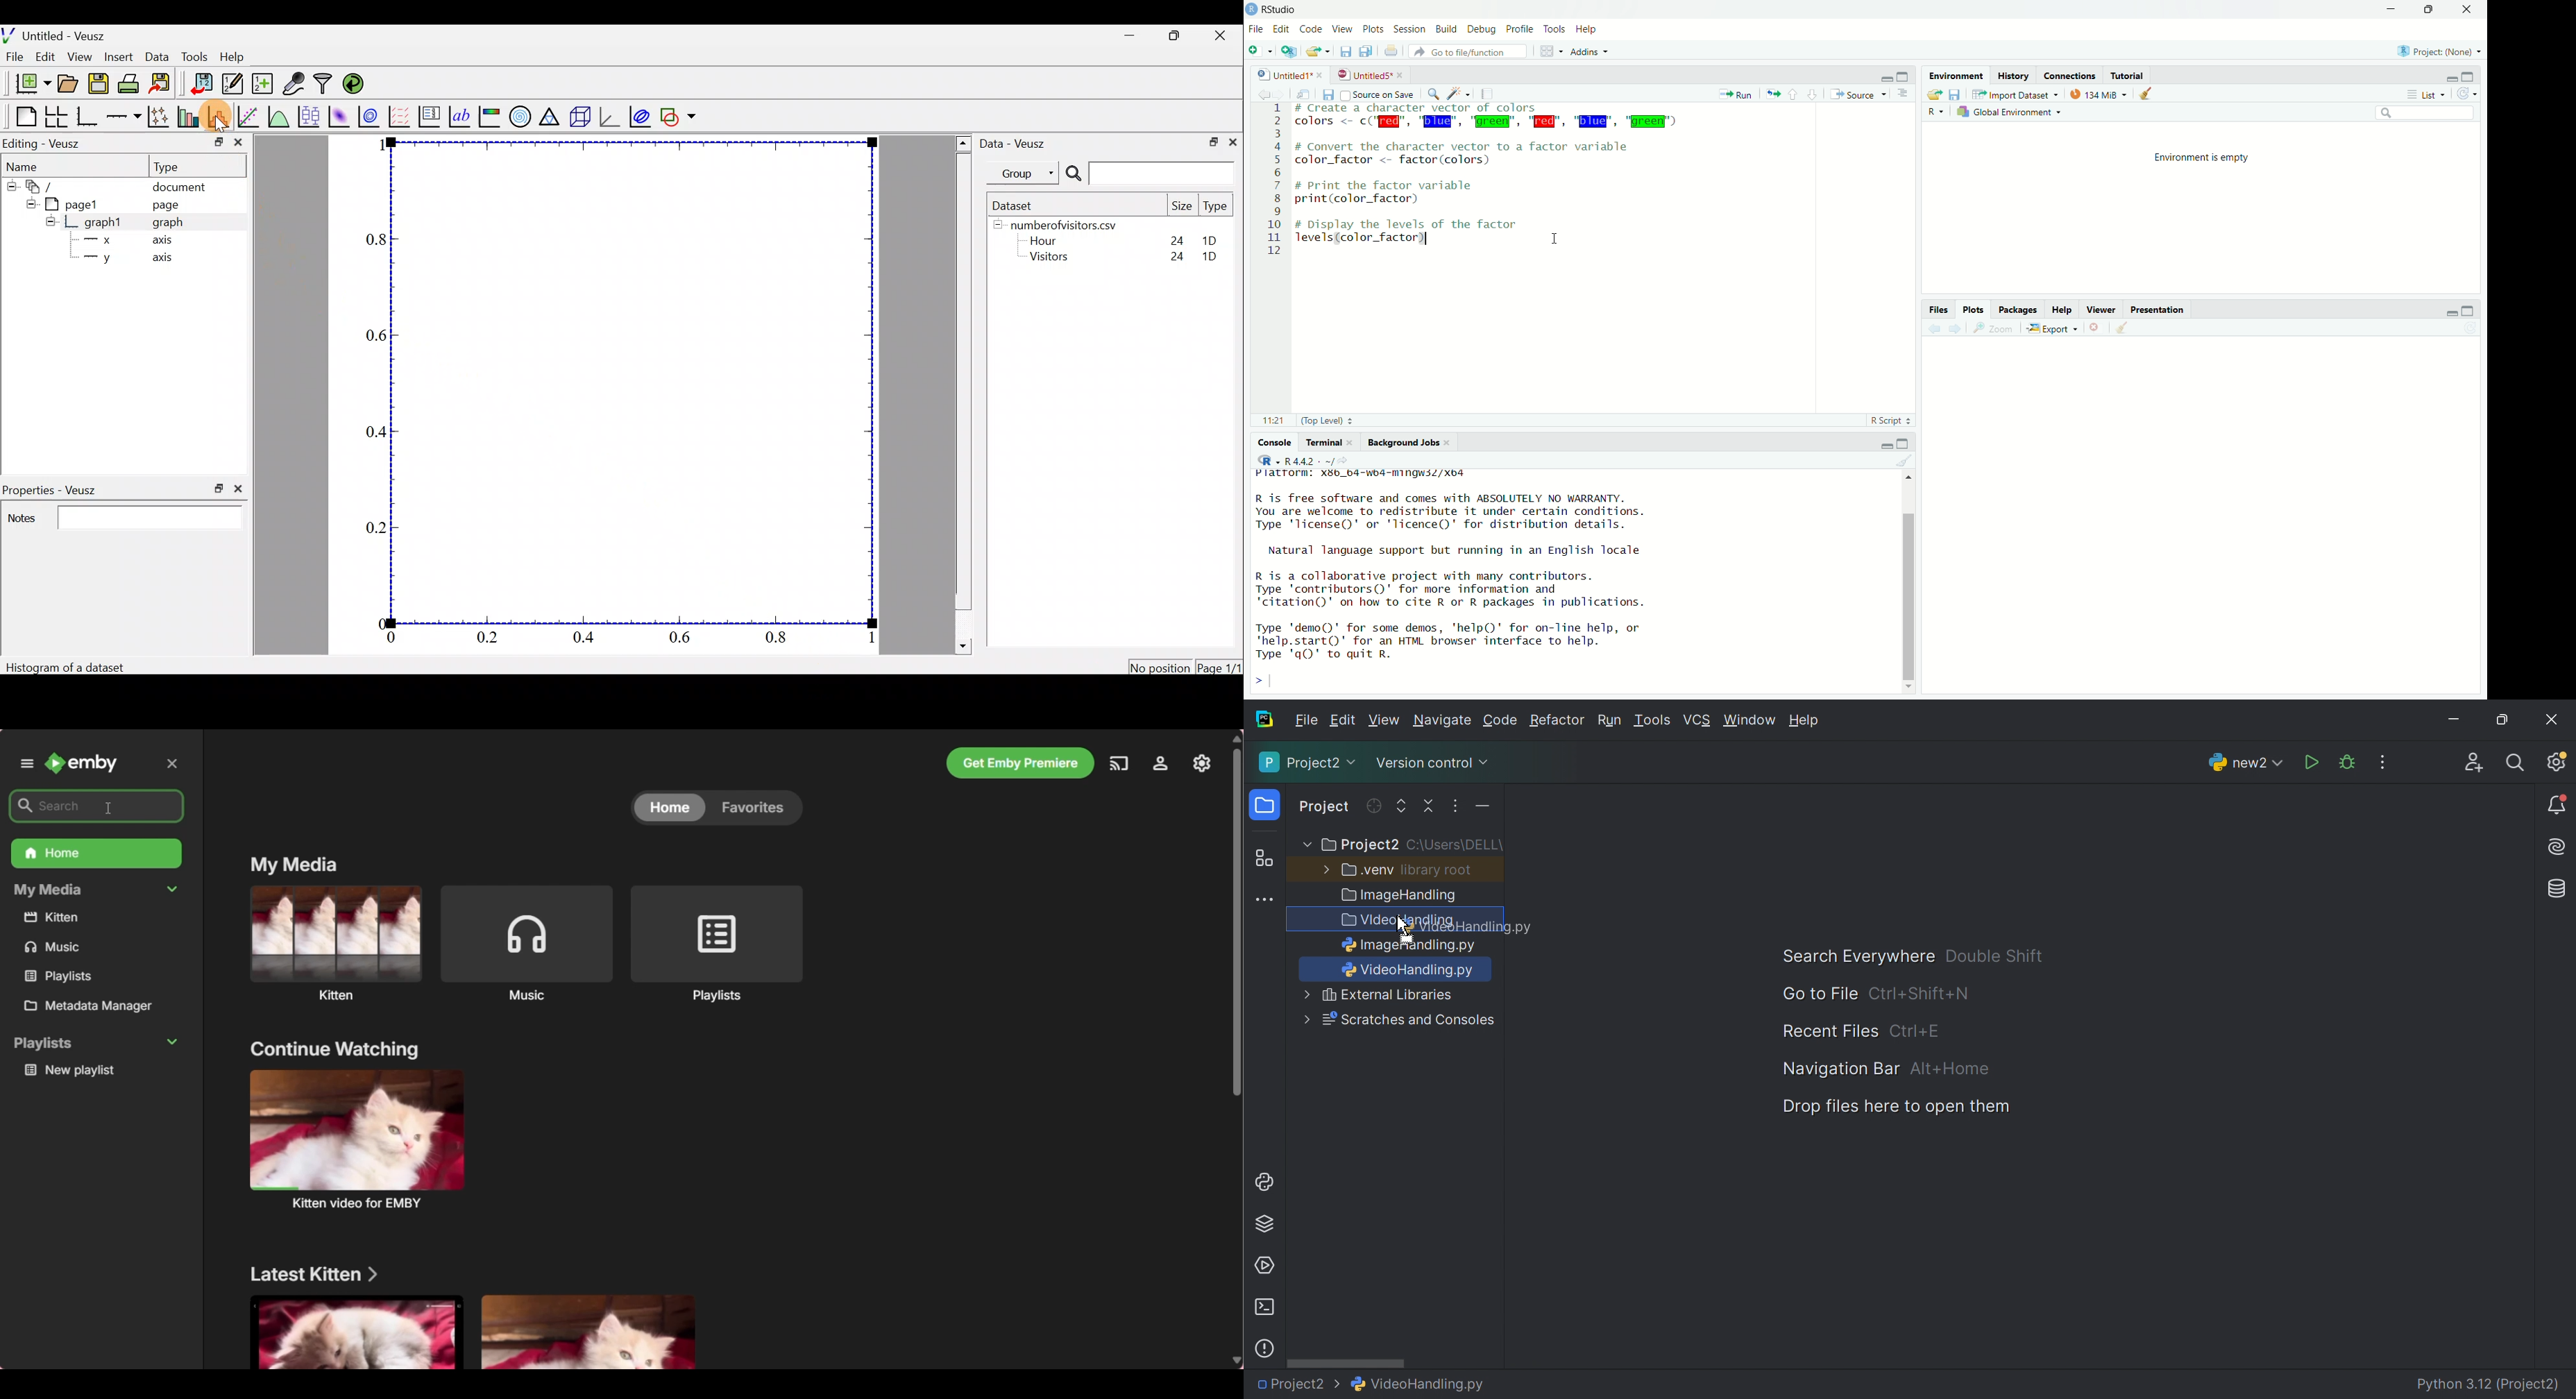  I want to click on search field, so click(2428, 115).